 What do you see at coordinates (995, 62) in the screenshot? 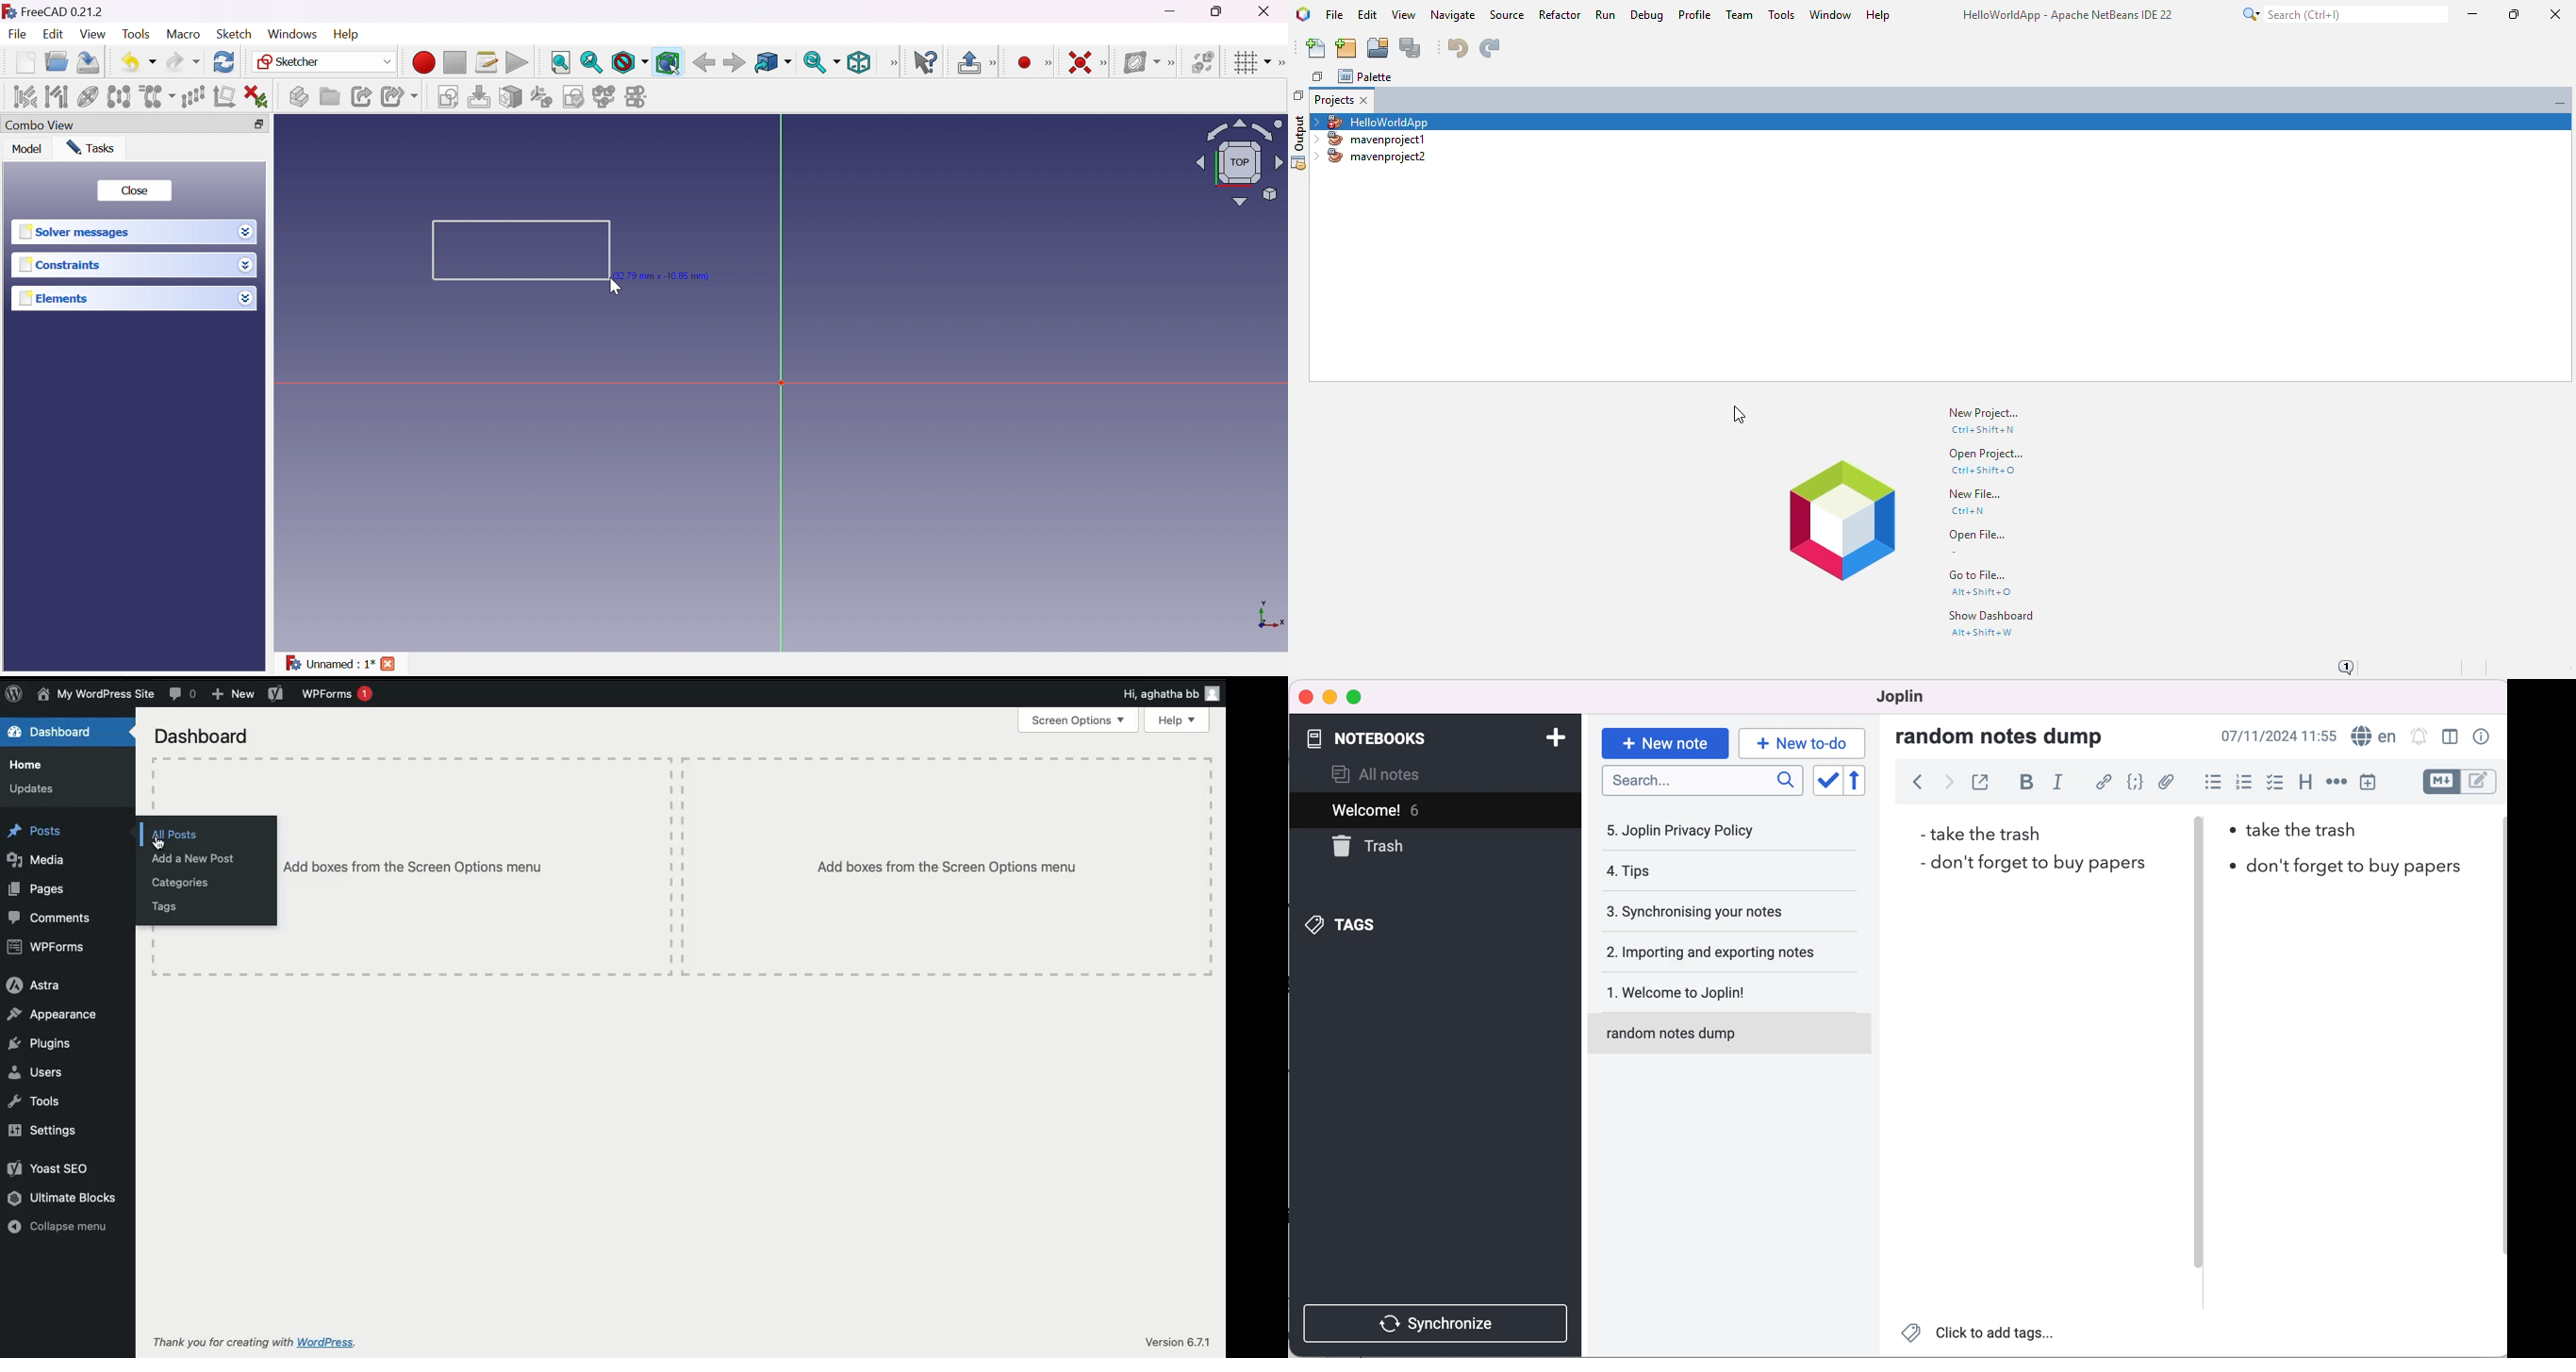
I see `[Sketcher edit mode]` at bounding box center [995, 62].